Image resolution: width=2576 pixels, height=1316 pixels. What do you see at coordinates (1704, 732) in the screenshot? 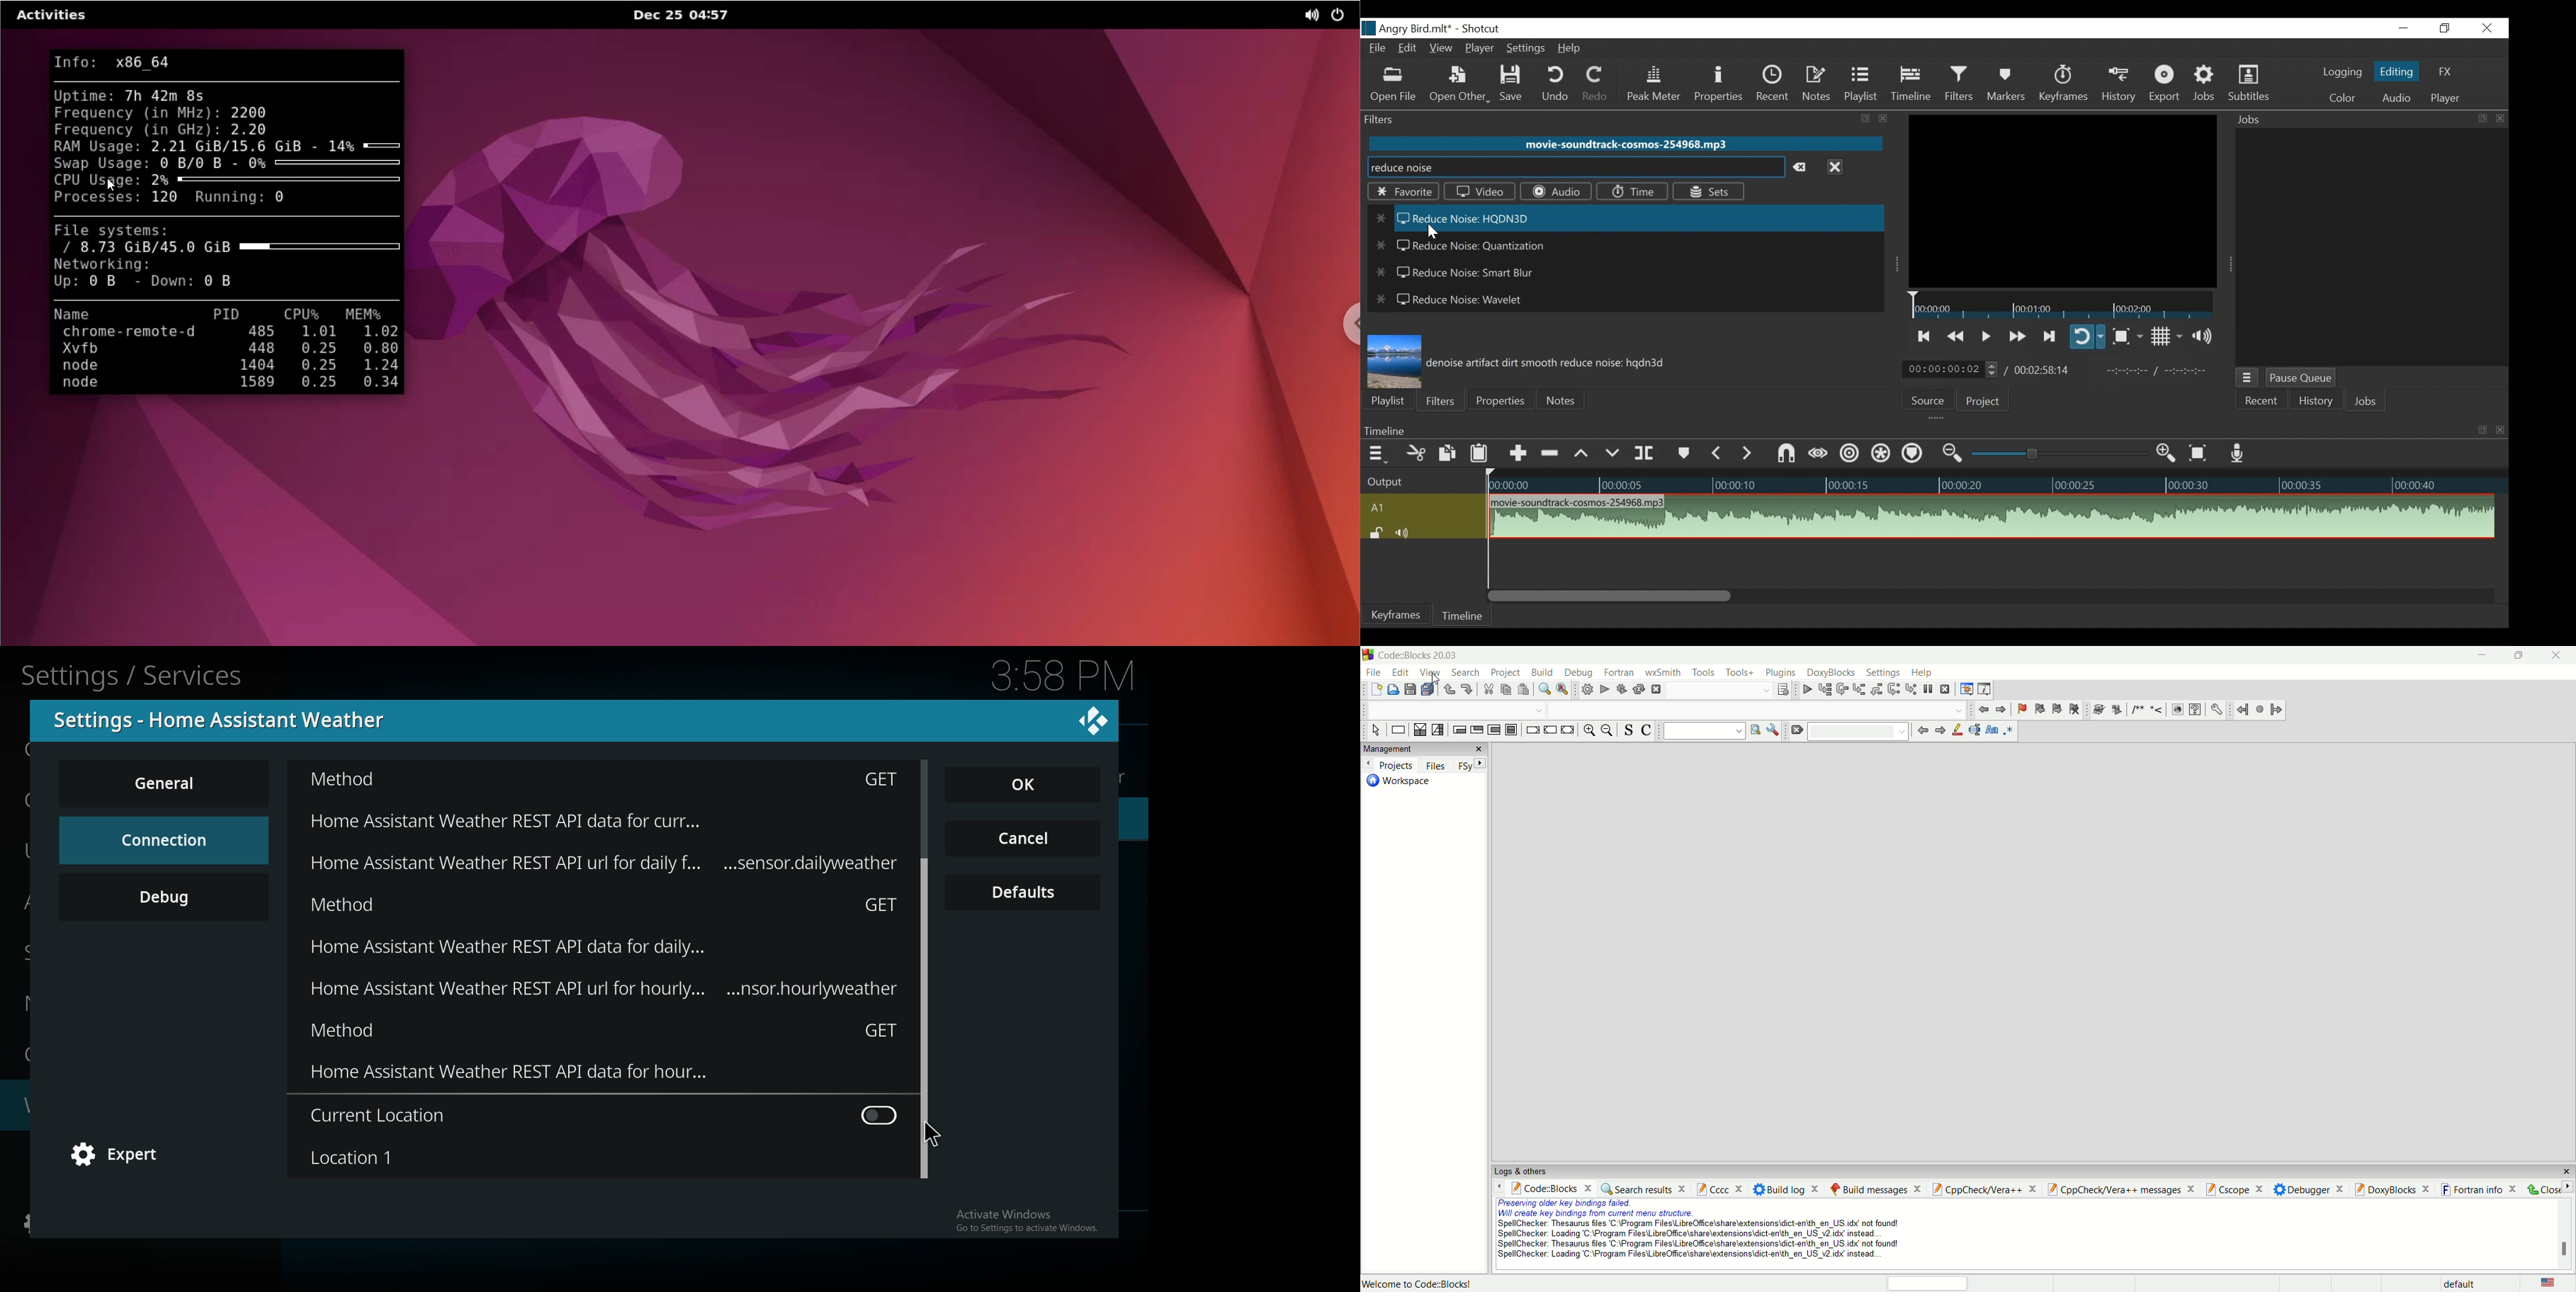
I see `text to search` at bounding box center [1704, 732].